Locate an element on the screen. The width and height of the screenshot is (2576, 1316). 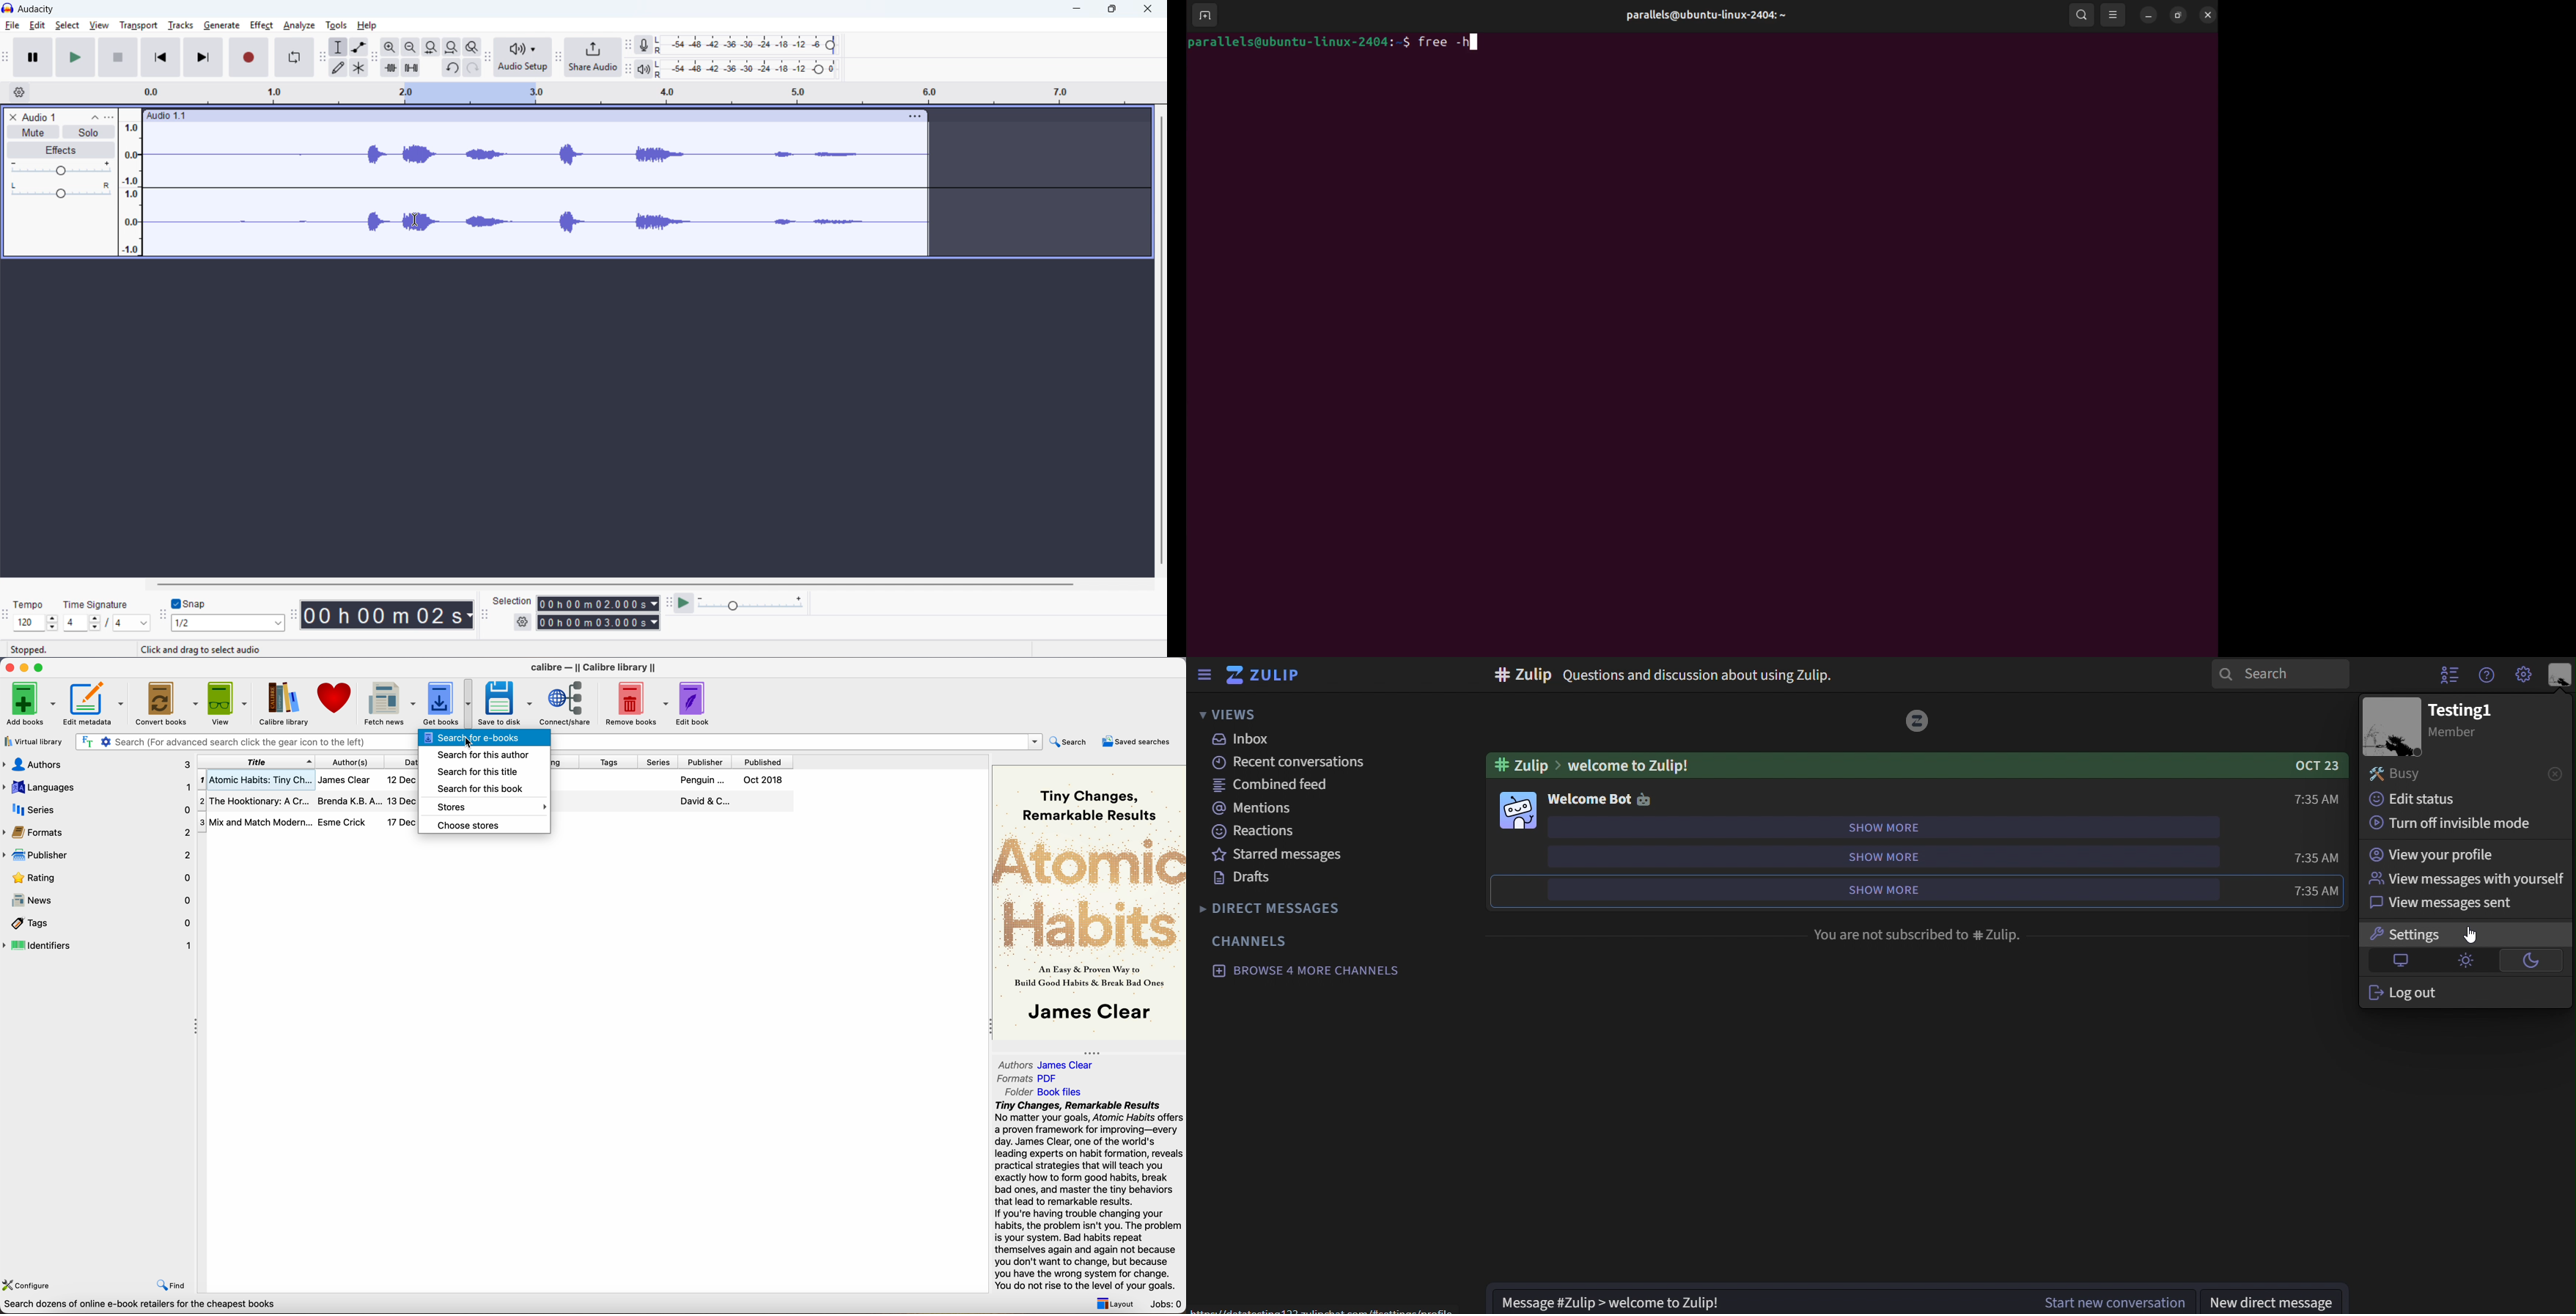
hide sidebar is located at coordinates (1201, 677).